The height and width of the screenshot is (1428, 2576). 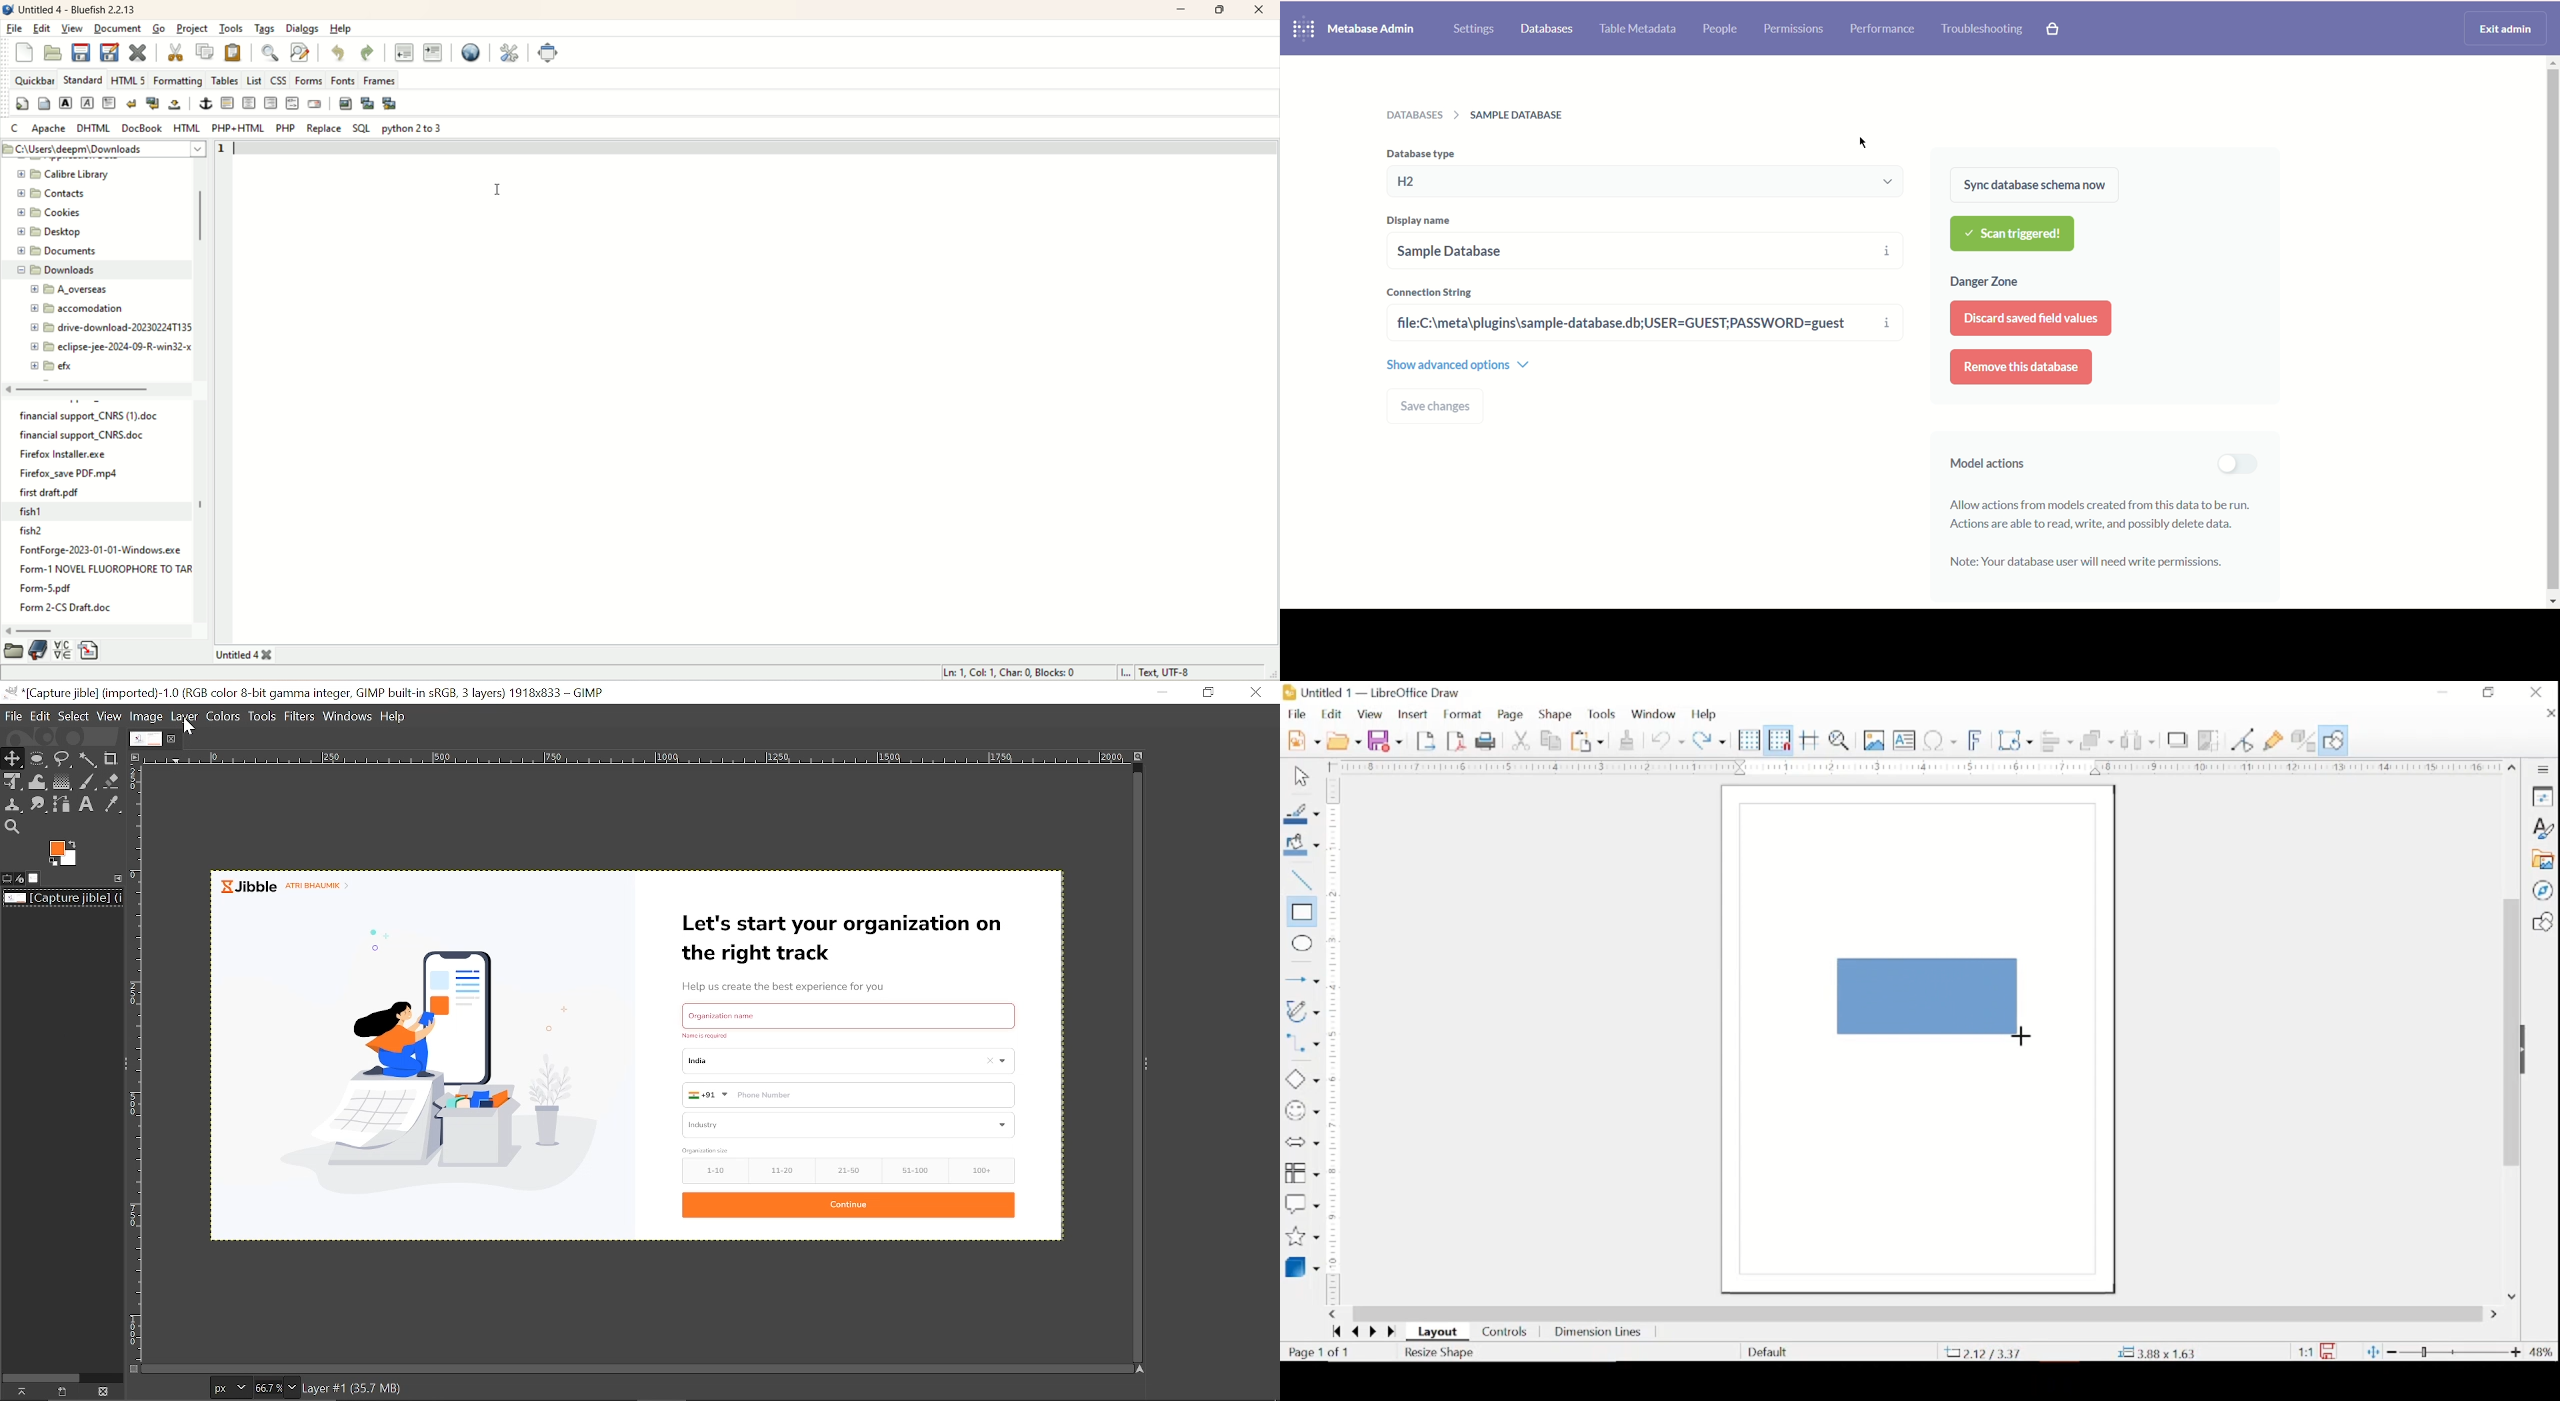 What do you see at coordinates (1373, 29) in the screenshot?
I see `metabase admin` at bounding box center [1373, 29].